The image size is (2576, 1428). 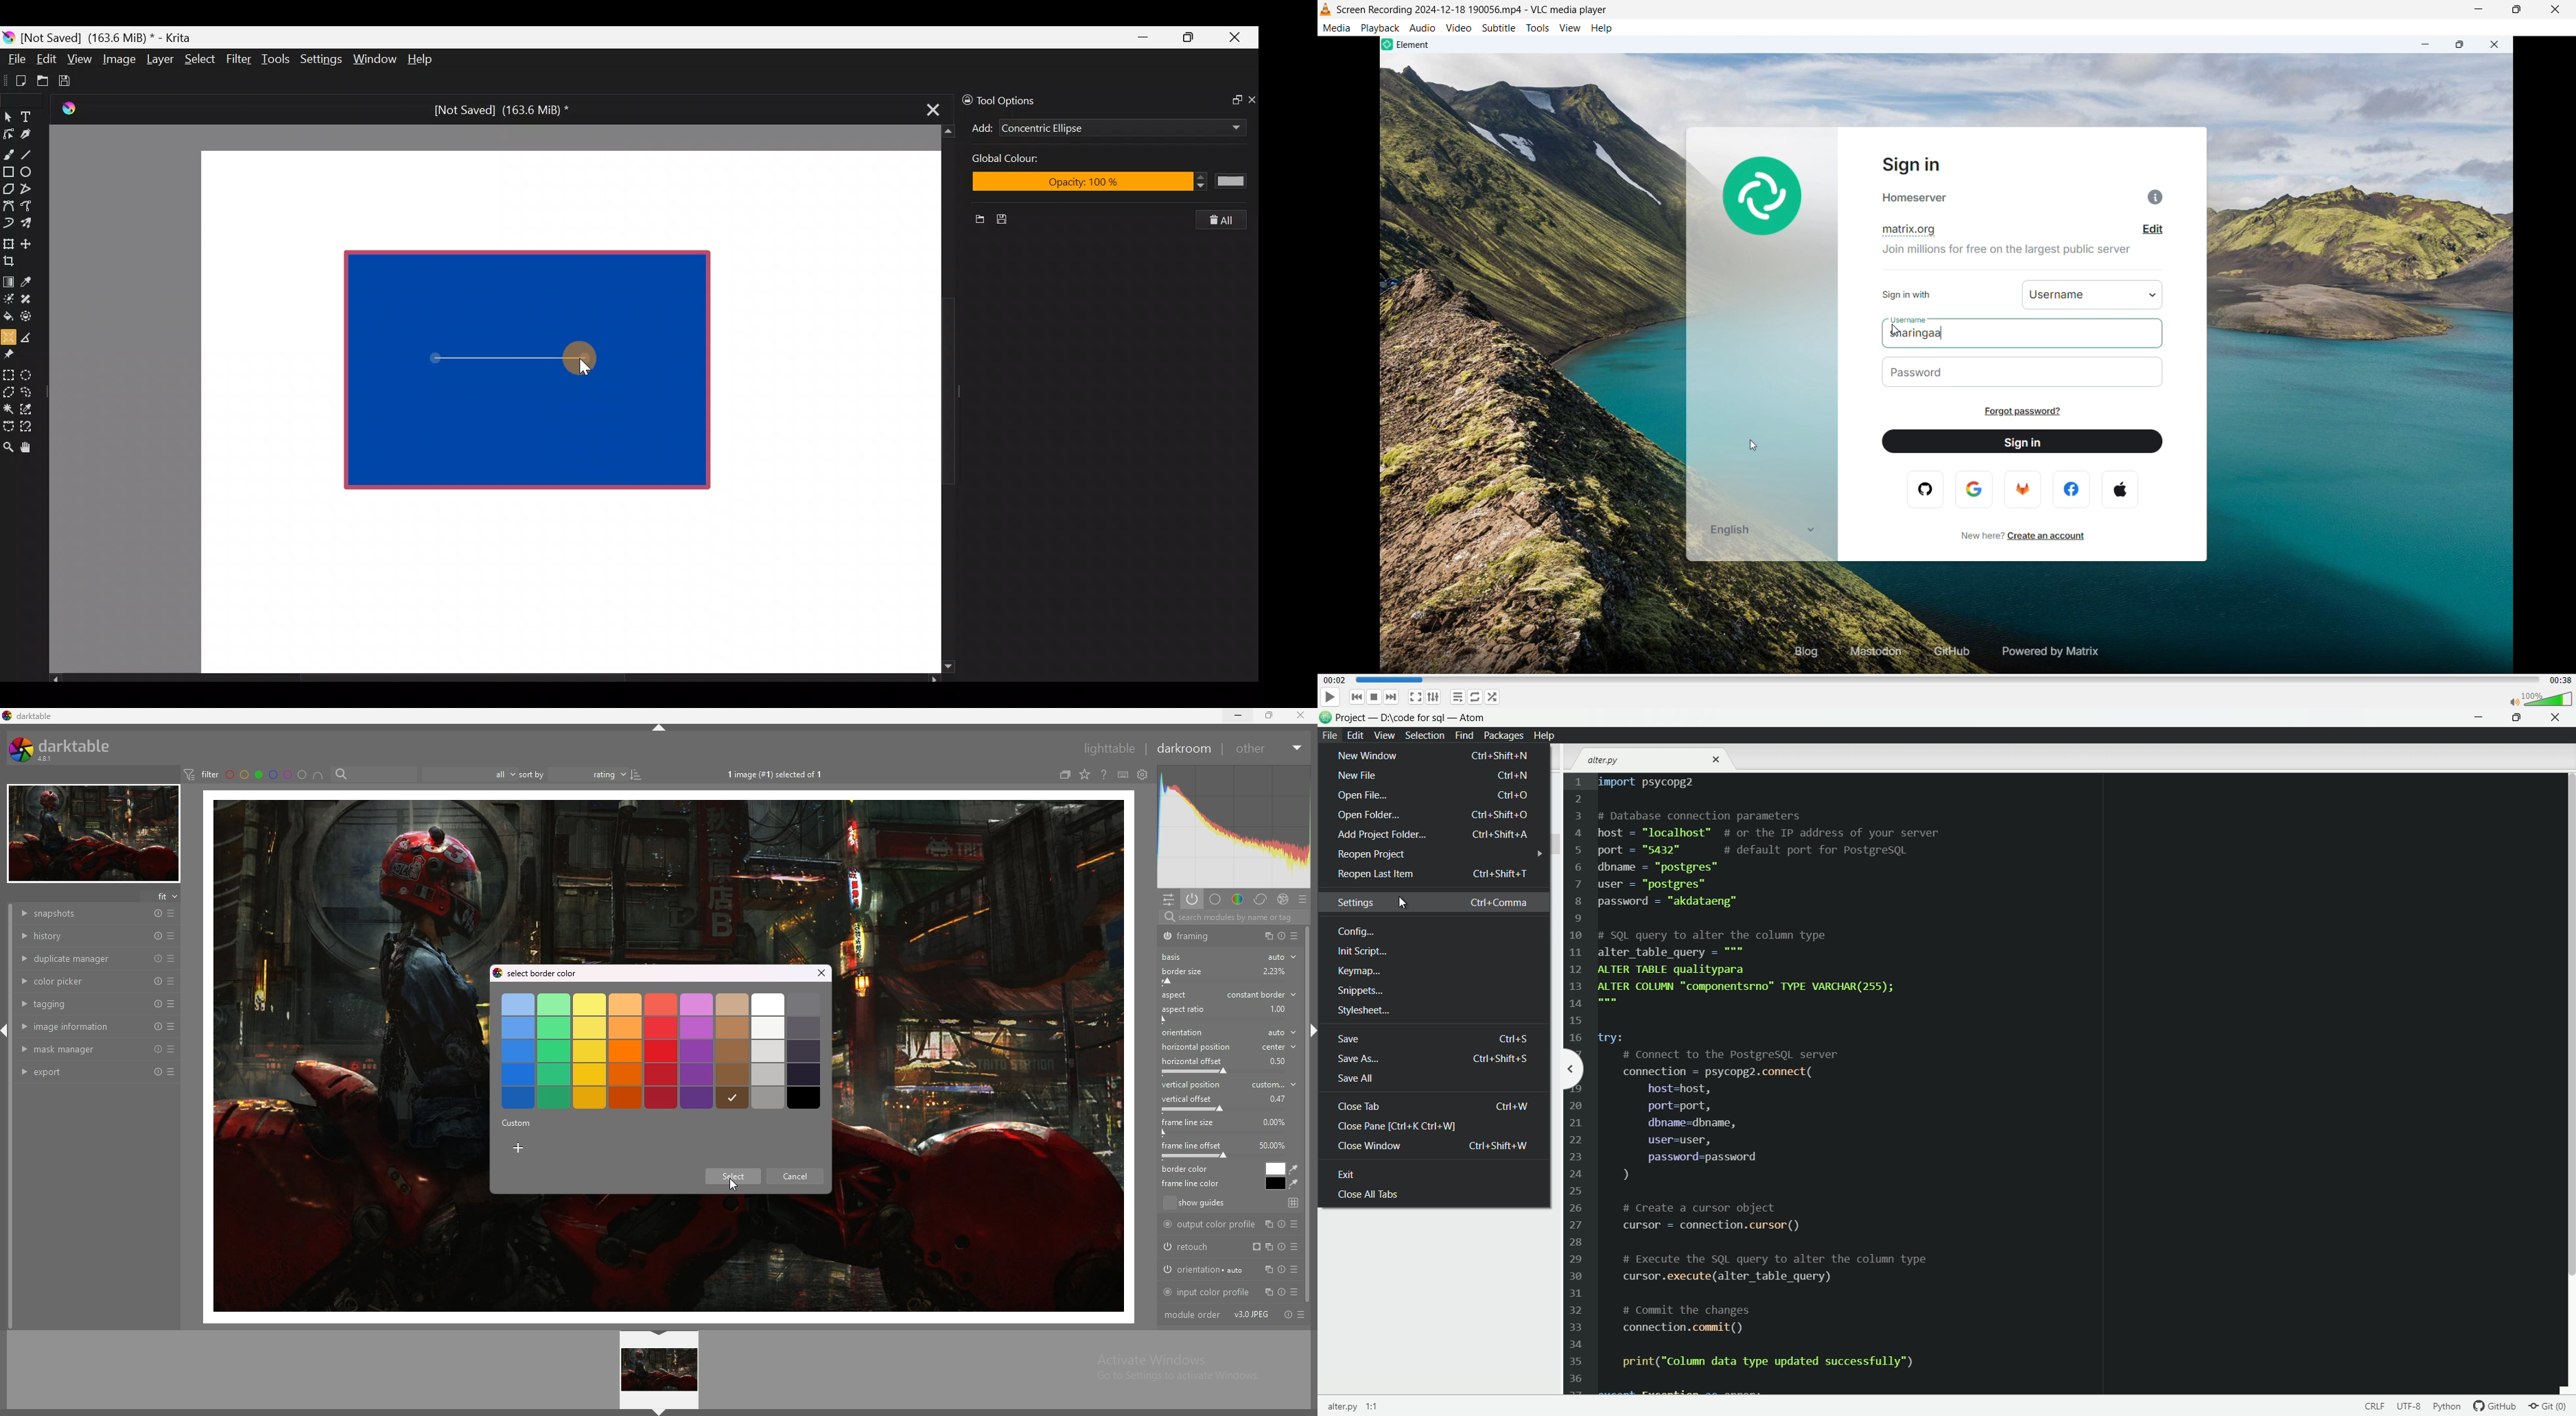 I want to click on screen recording 2024-12-188 190056 mp4 -vlc media player, so click(x=1486, y=9).